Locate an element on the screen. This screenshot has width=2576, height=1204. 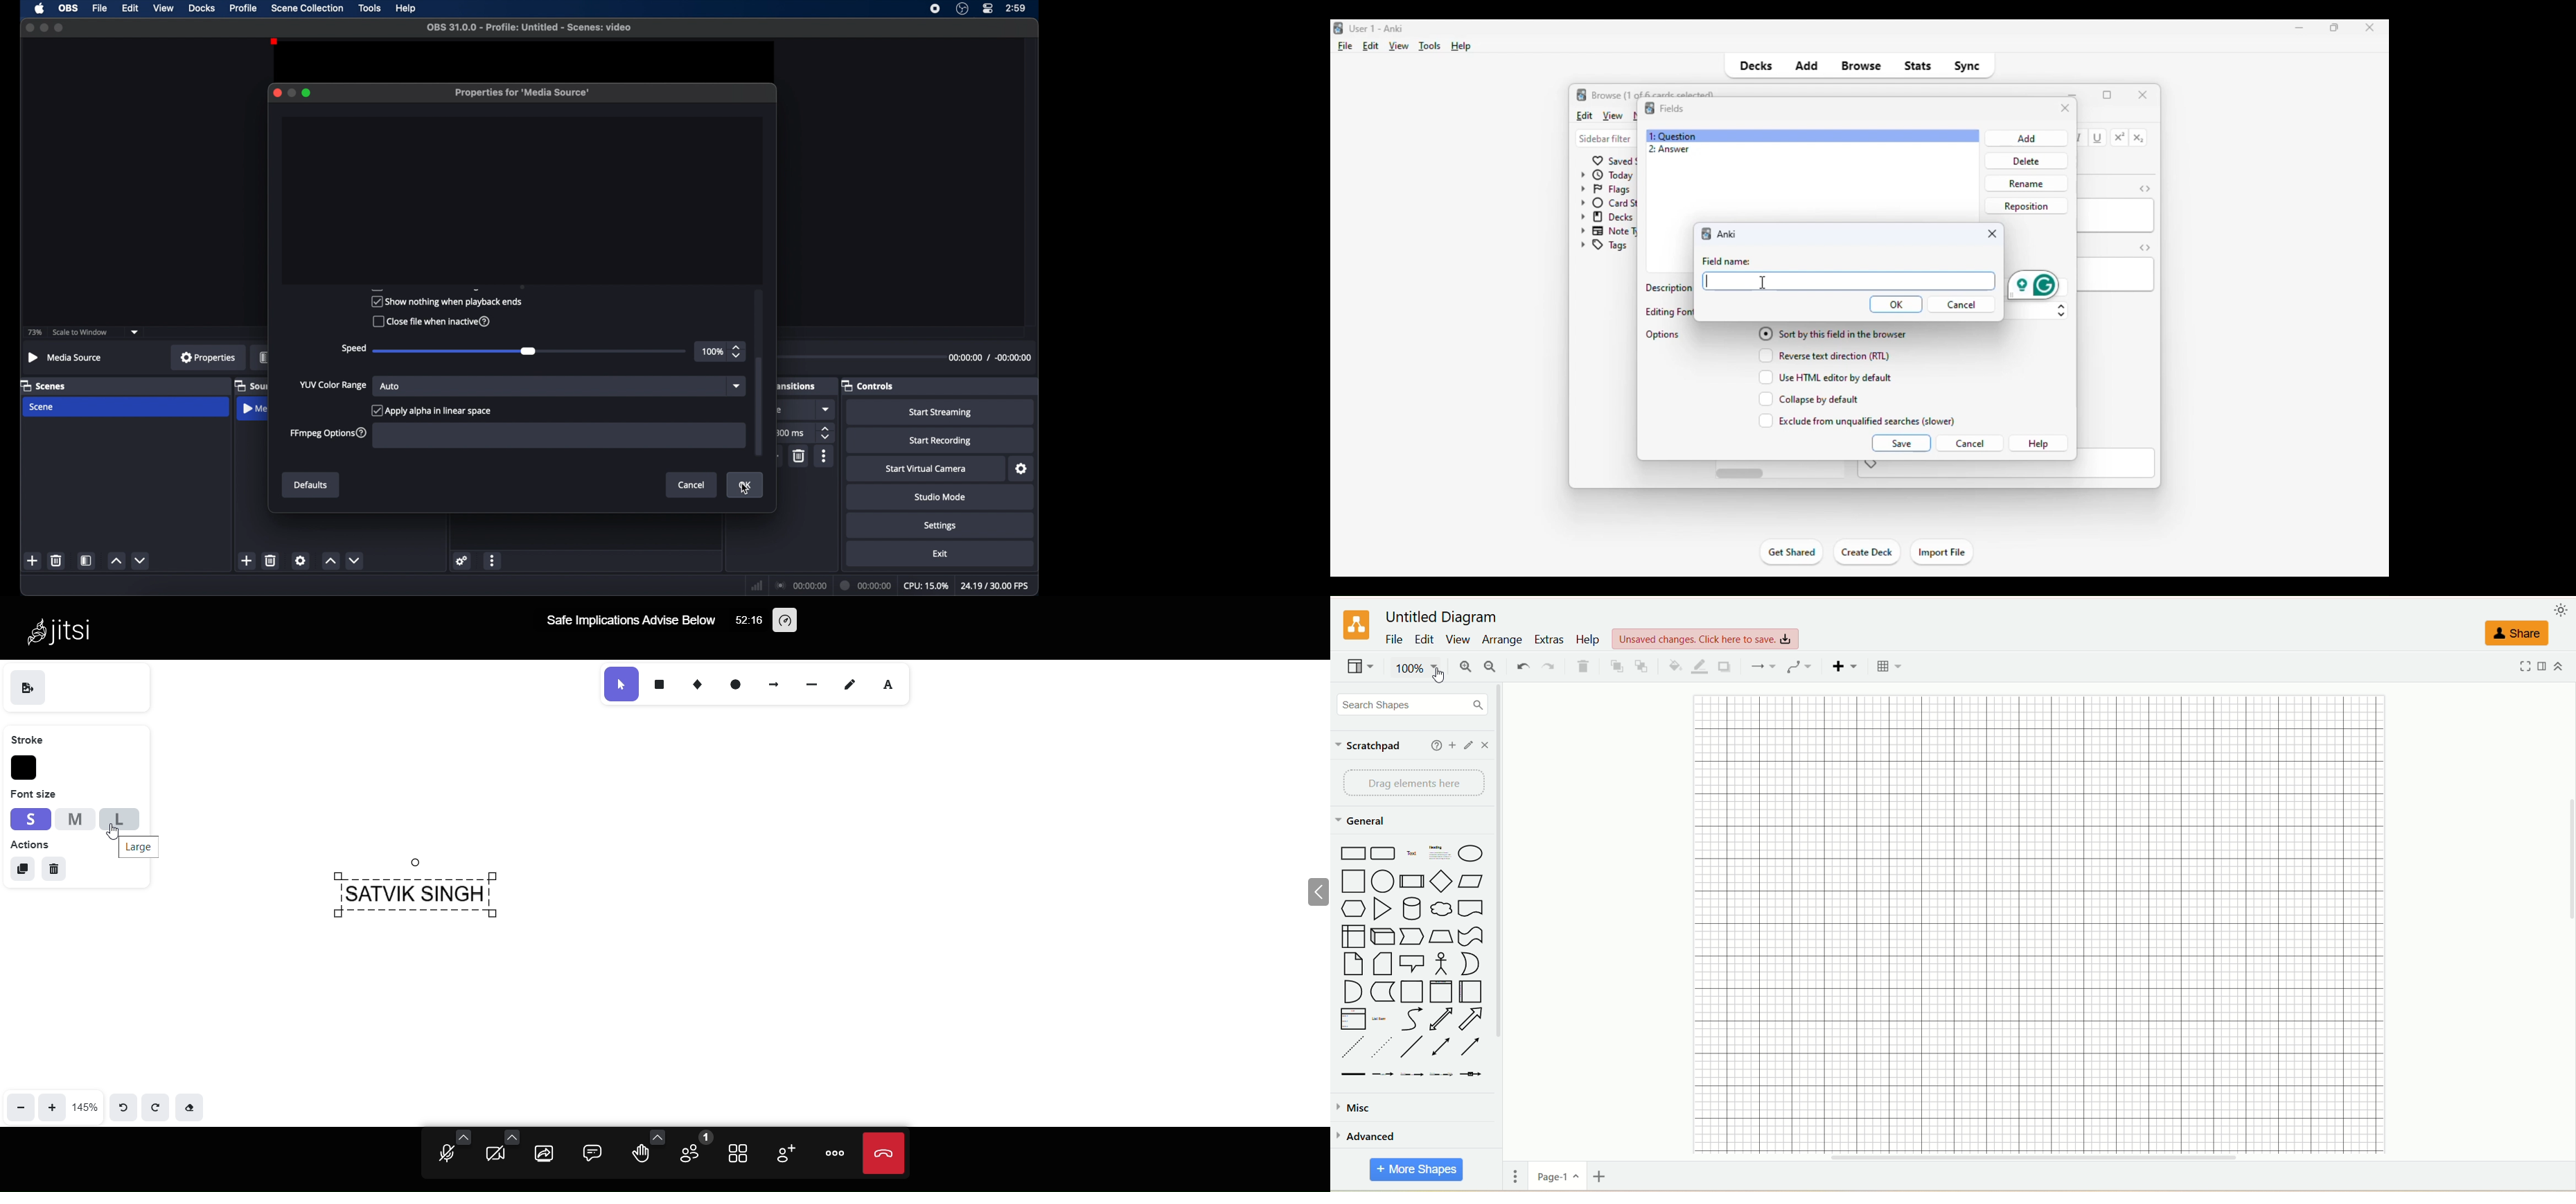
close is located at coordinates (1993, 233).